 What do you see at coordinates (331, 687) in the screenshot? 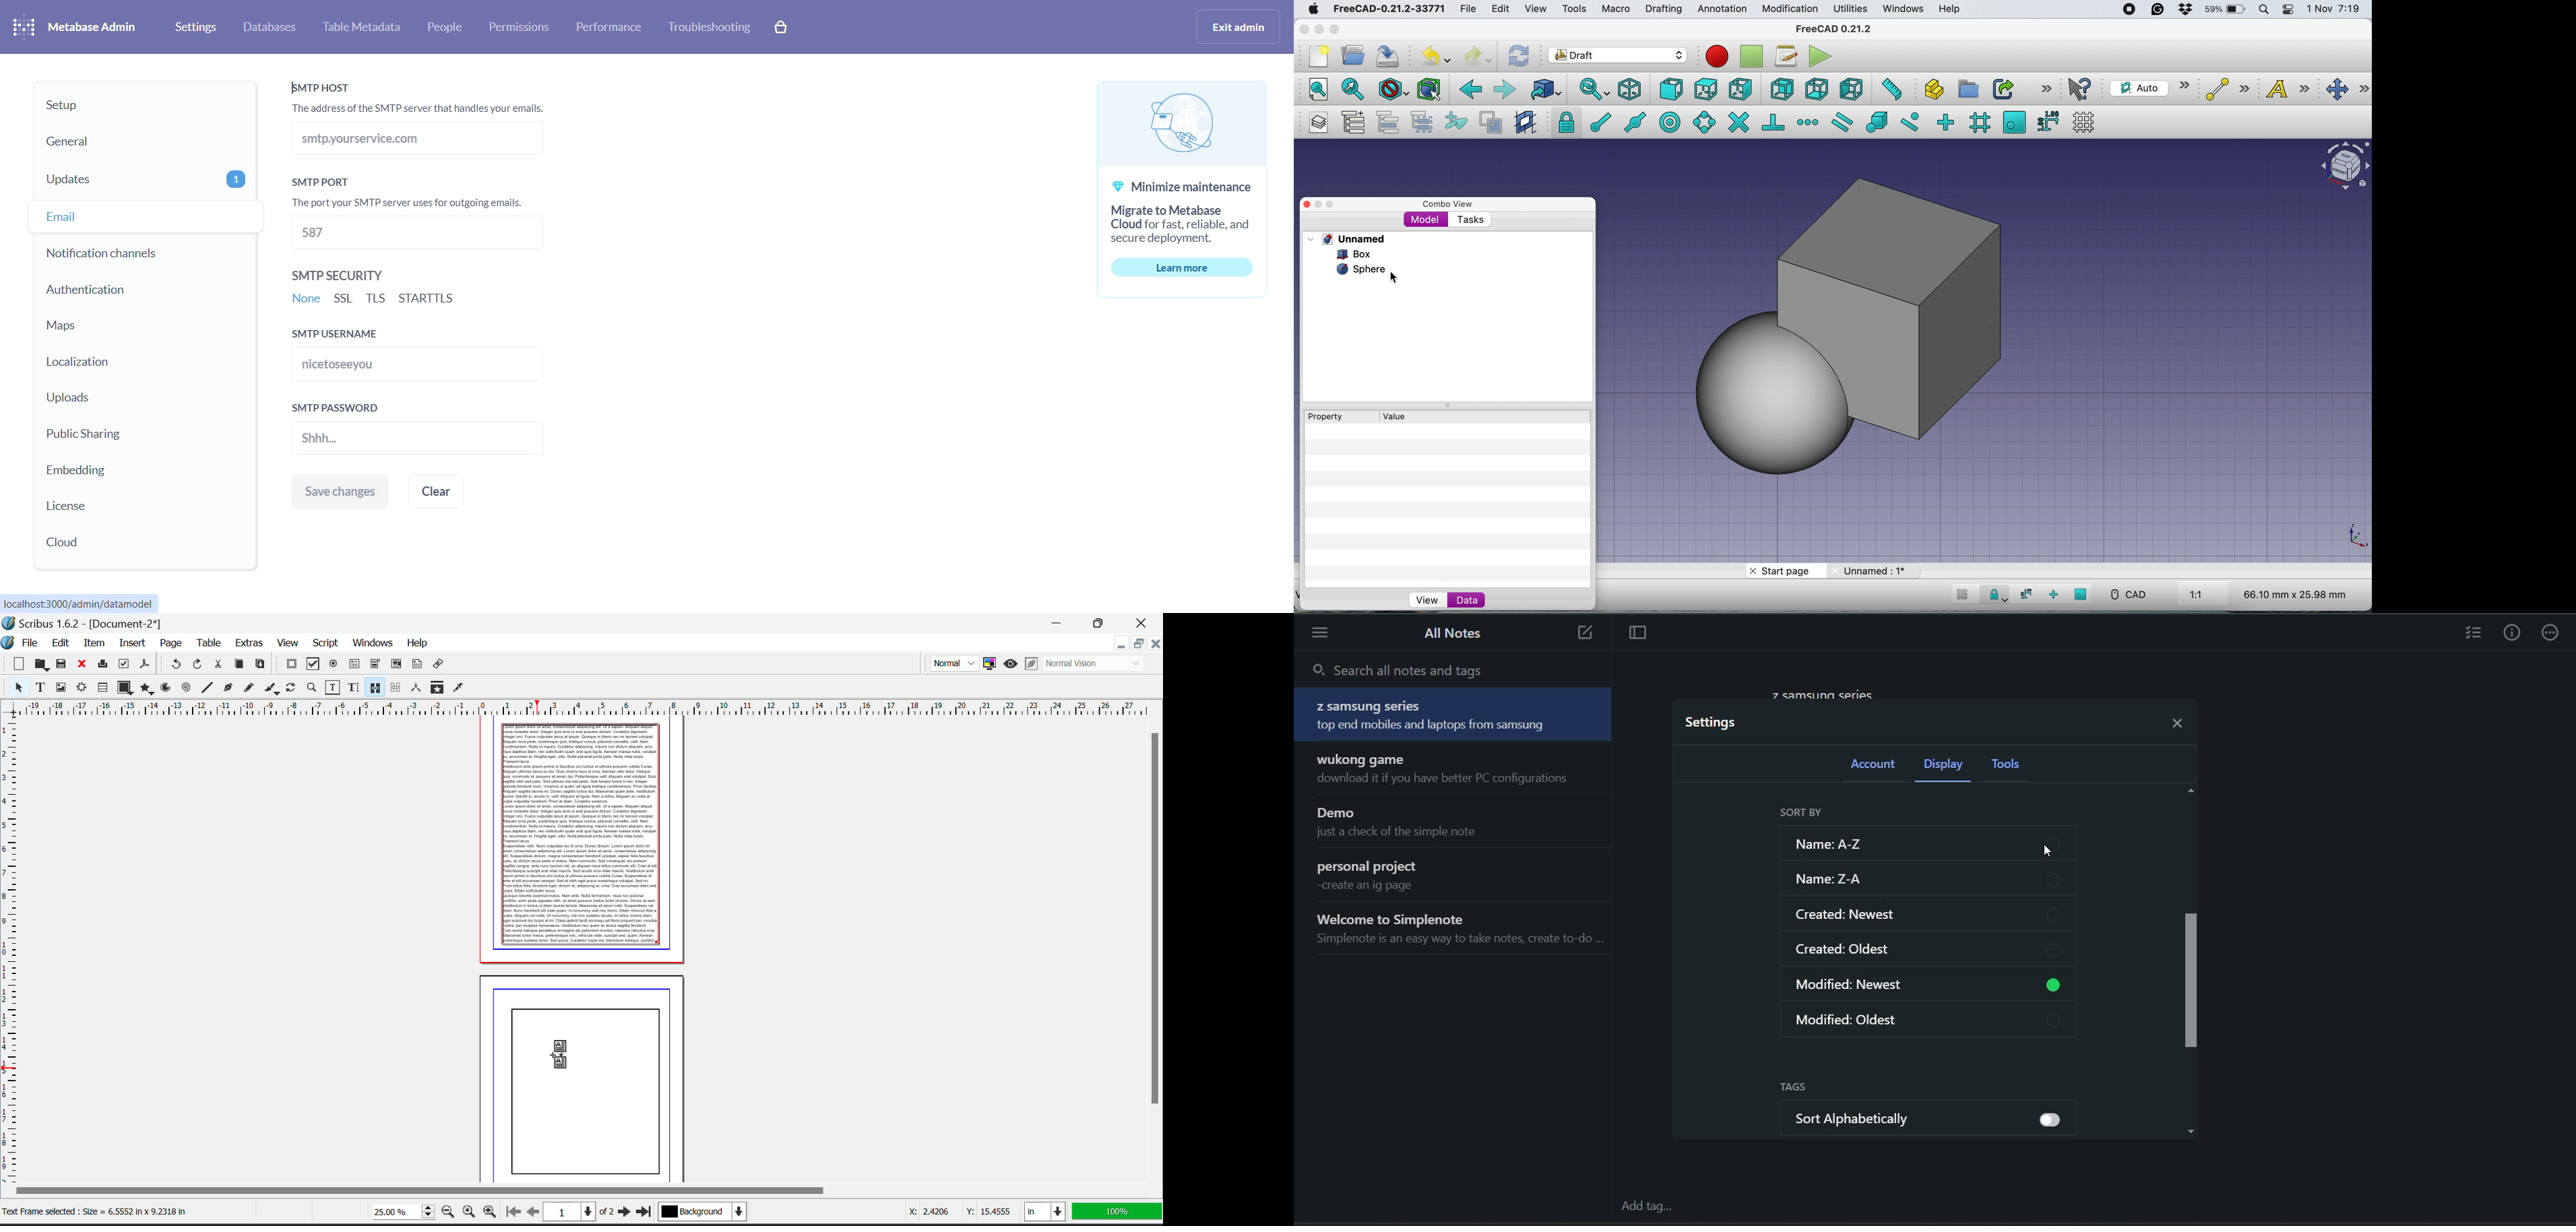
I see `Edit Contents of Frame` at bounding box center [331, 687].